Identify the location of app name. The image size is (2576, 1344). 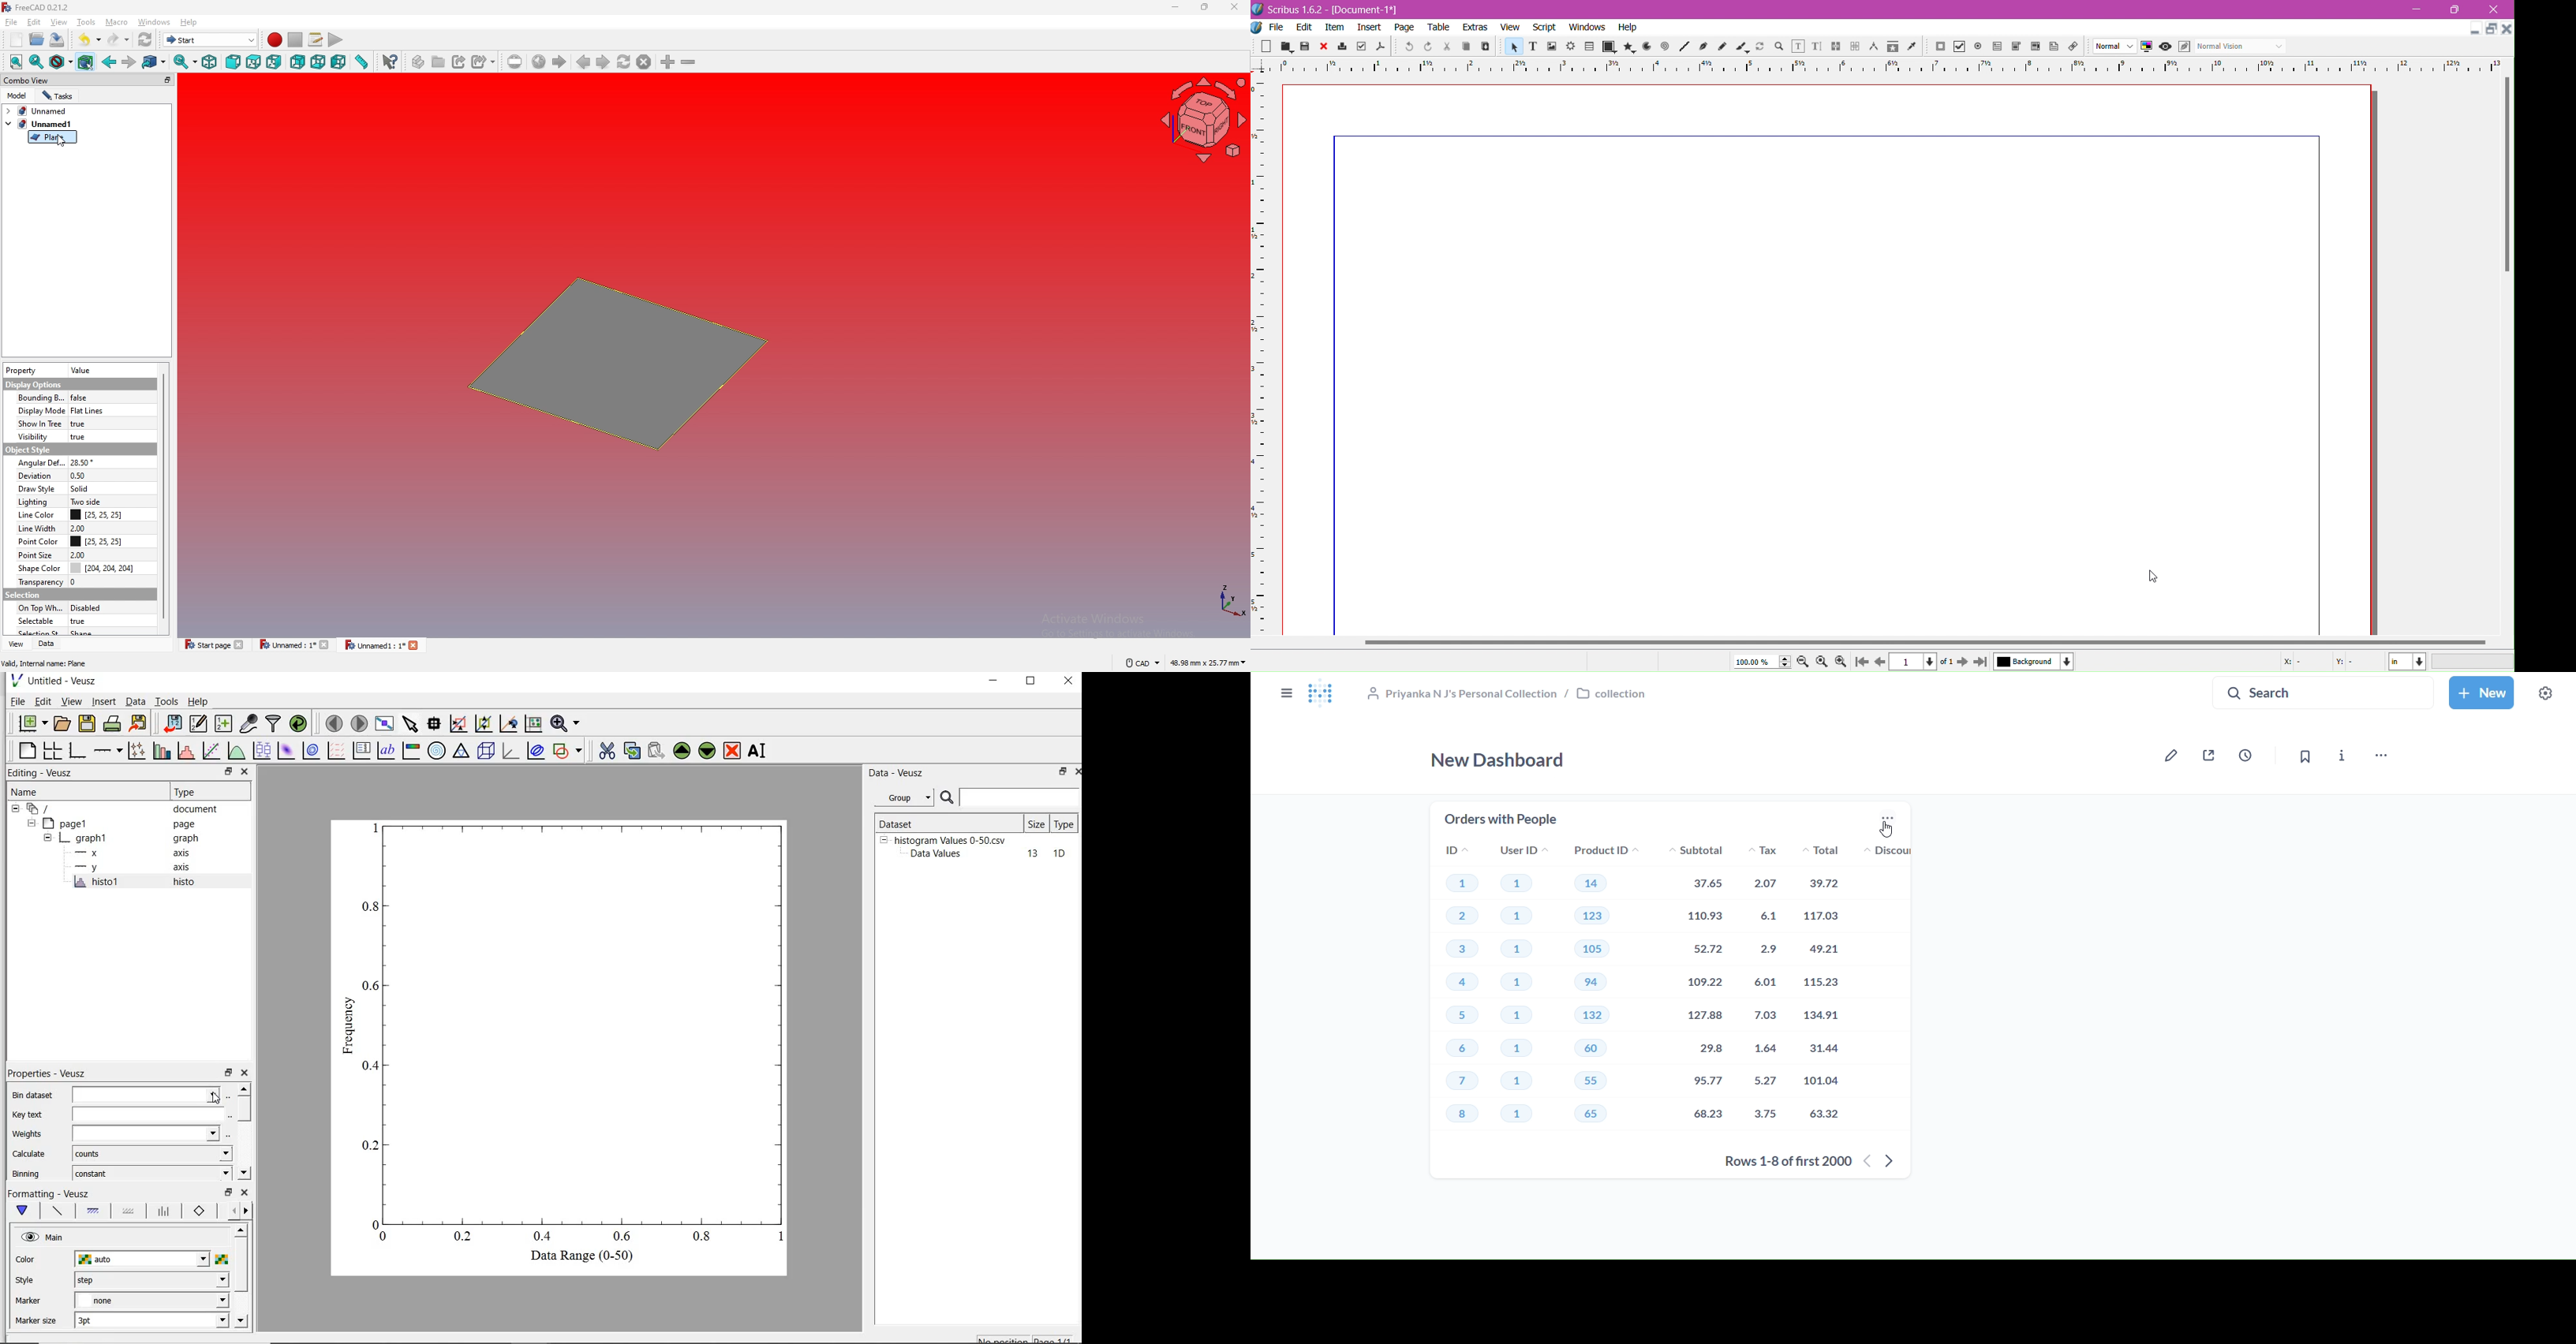
(1296, 11).